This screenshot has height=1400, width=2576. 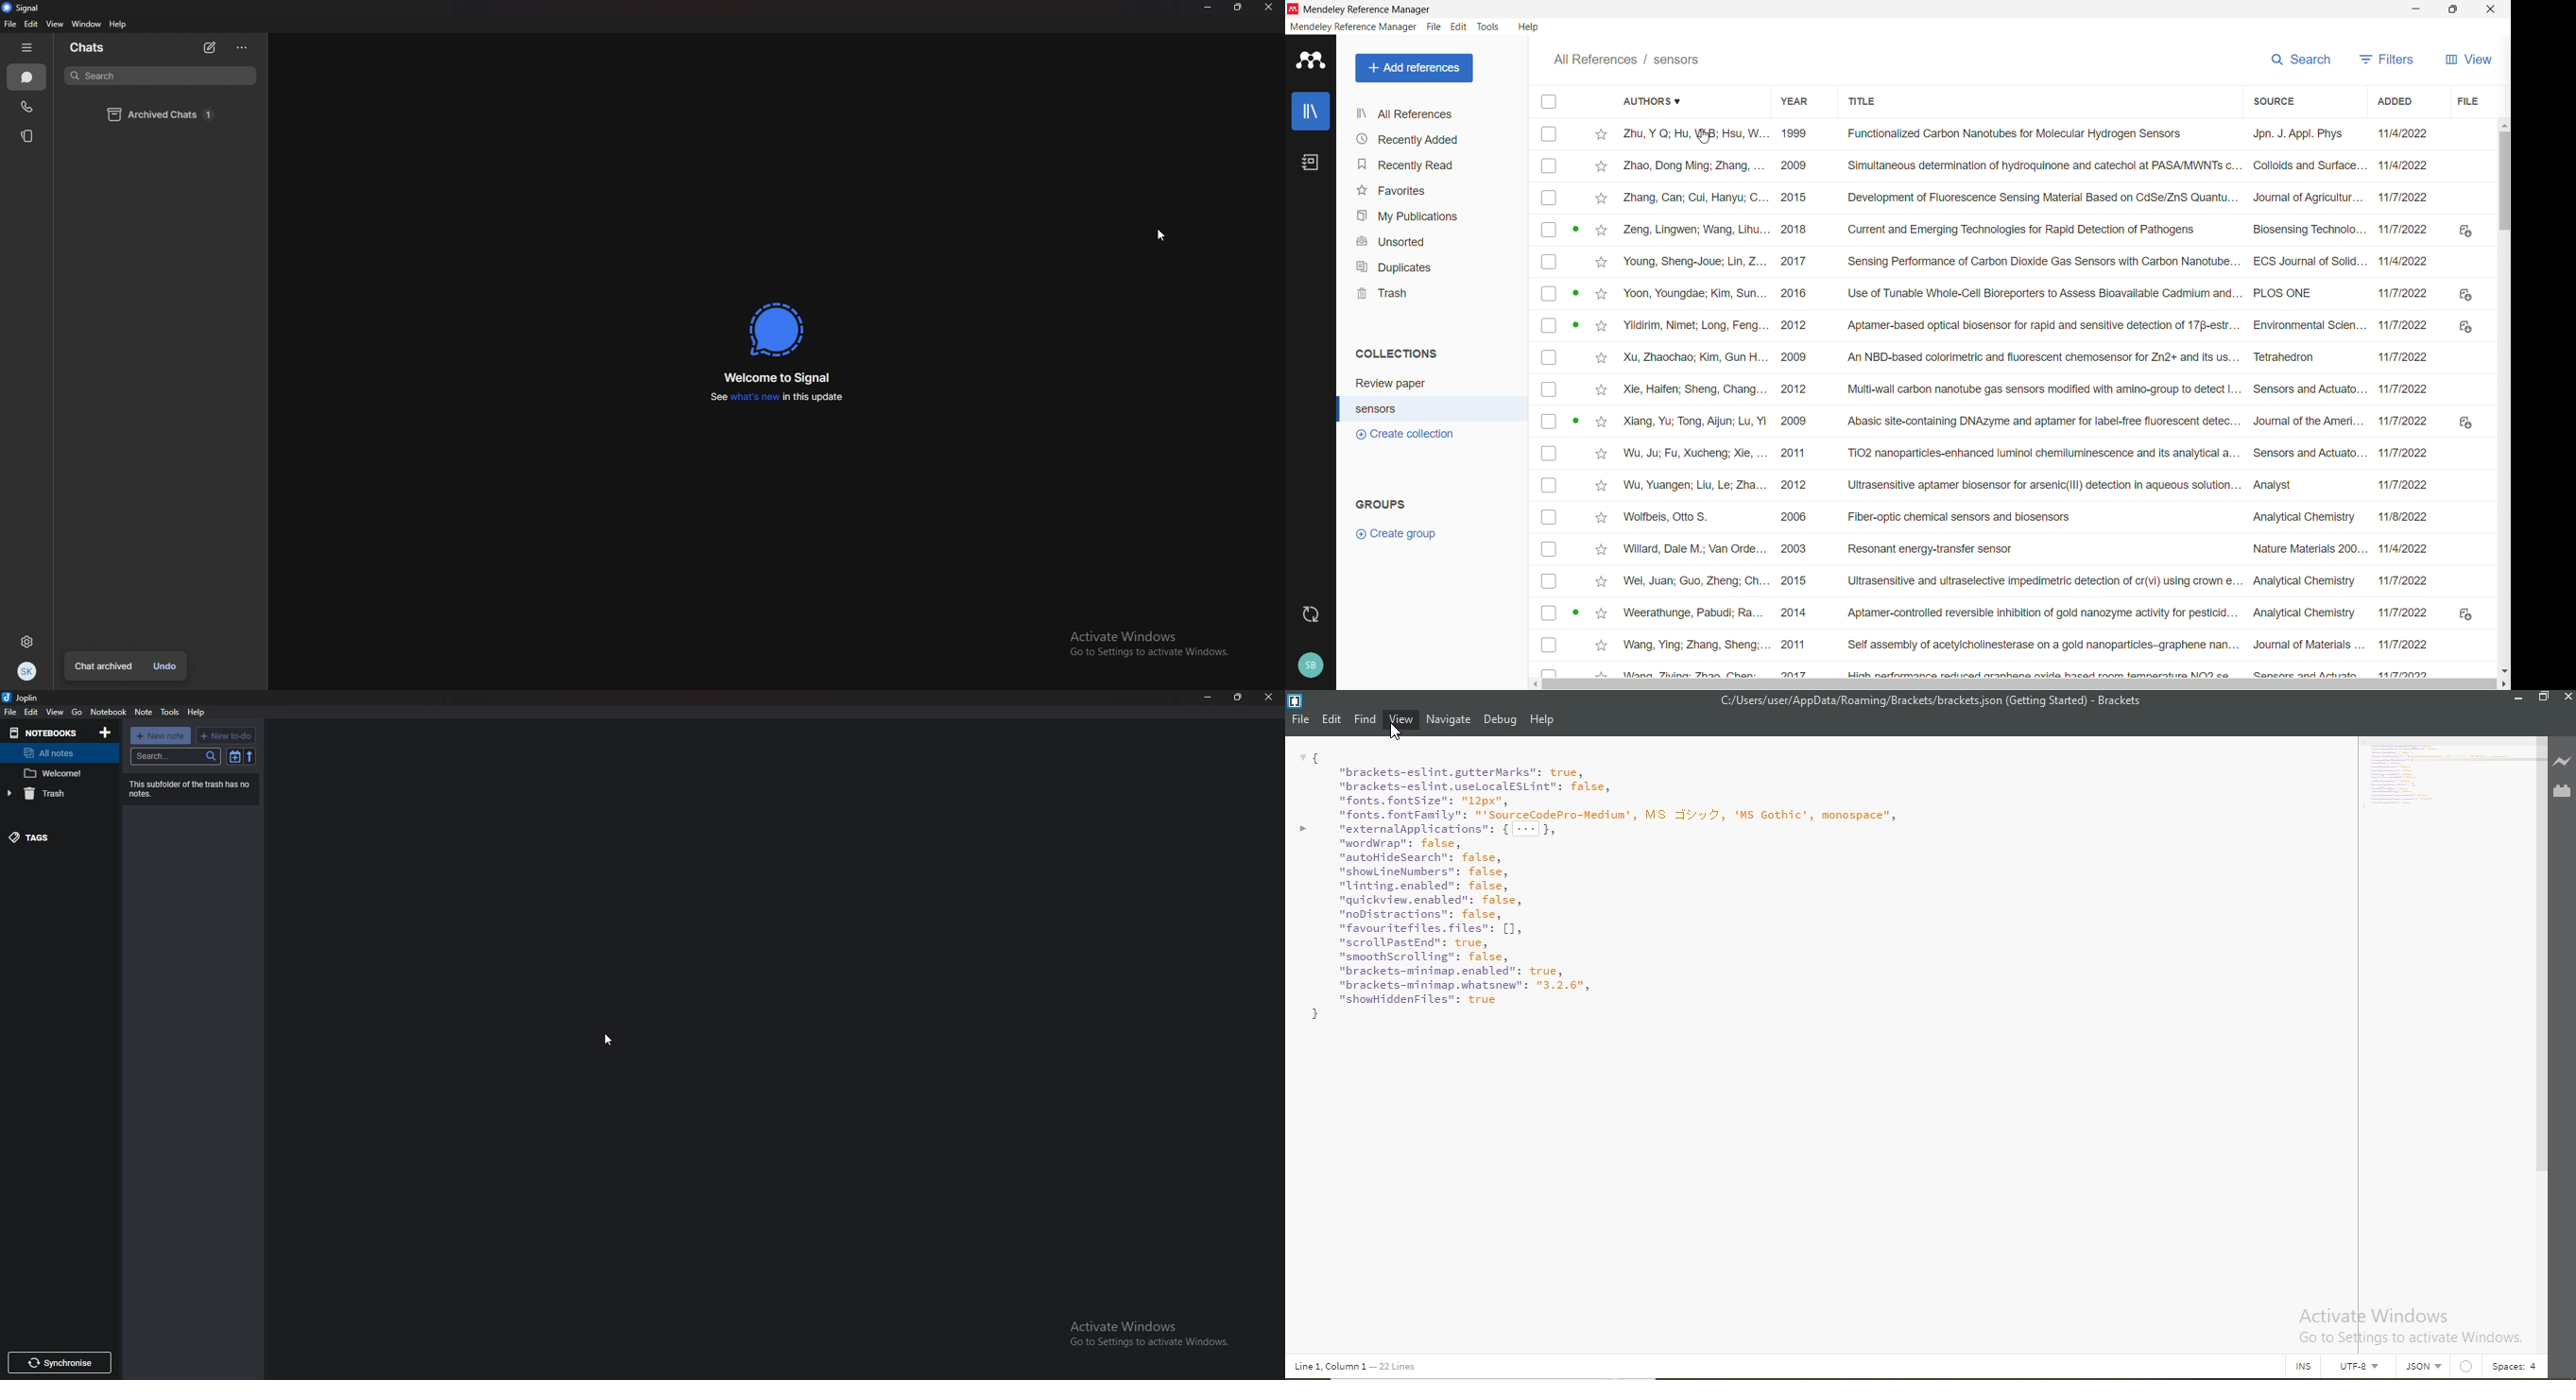 What do you see at coordinates (28, 135) in the screenshot?
I see `Stories` at bounding box center [28, 135].